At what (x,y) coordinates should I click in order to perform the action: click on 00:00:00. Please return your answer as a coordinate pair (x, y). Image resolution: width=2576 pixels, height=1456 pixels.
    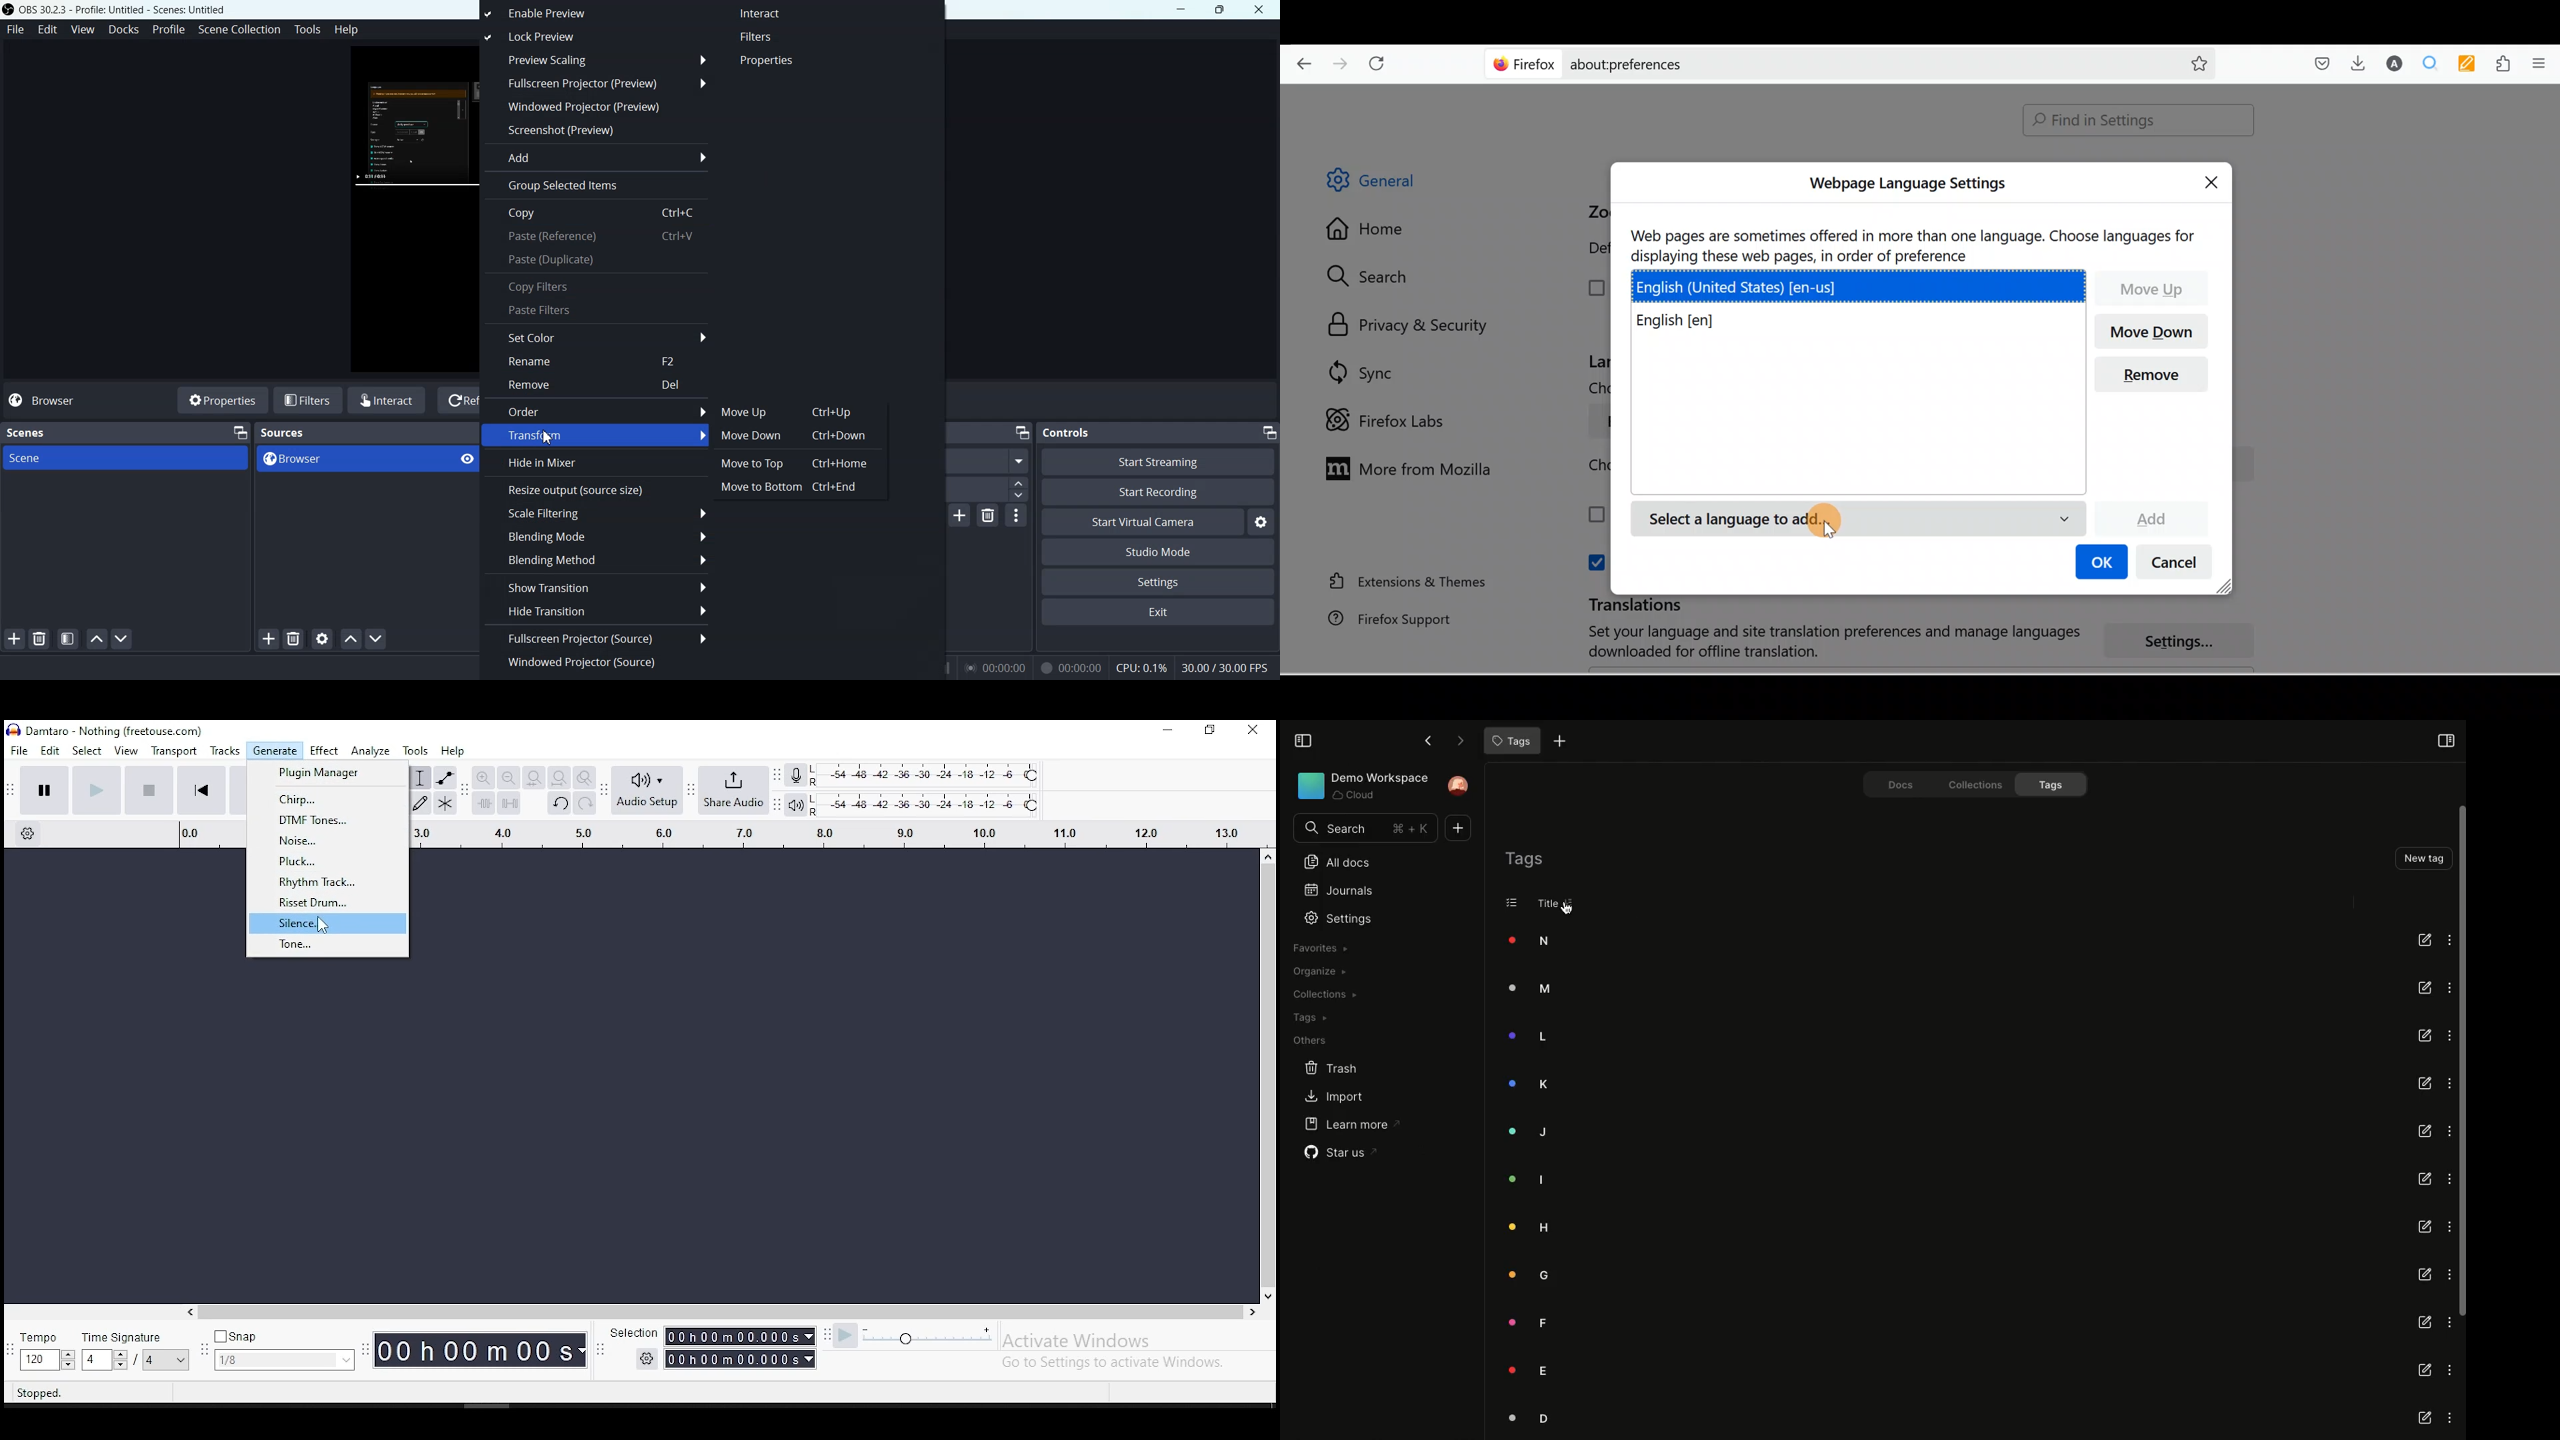
    Looking at the image, I should click on (995, 667).